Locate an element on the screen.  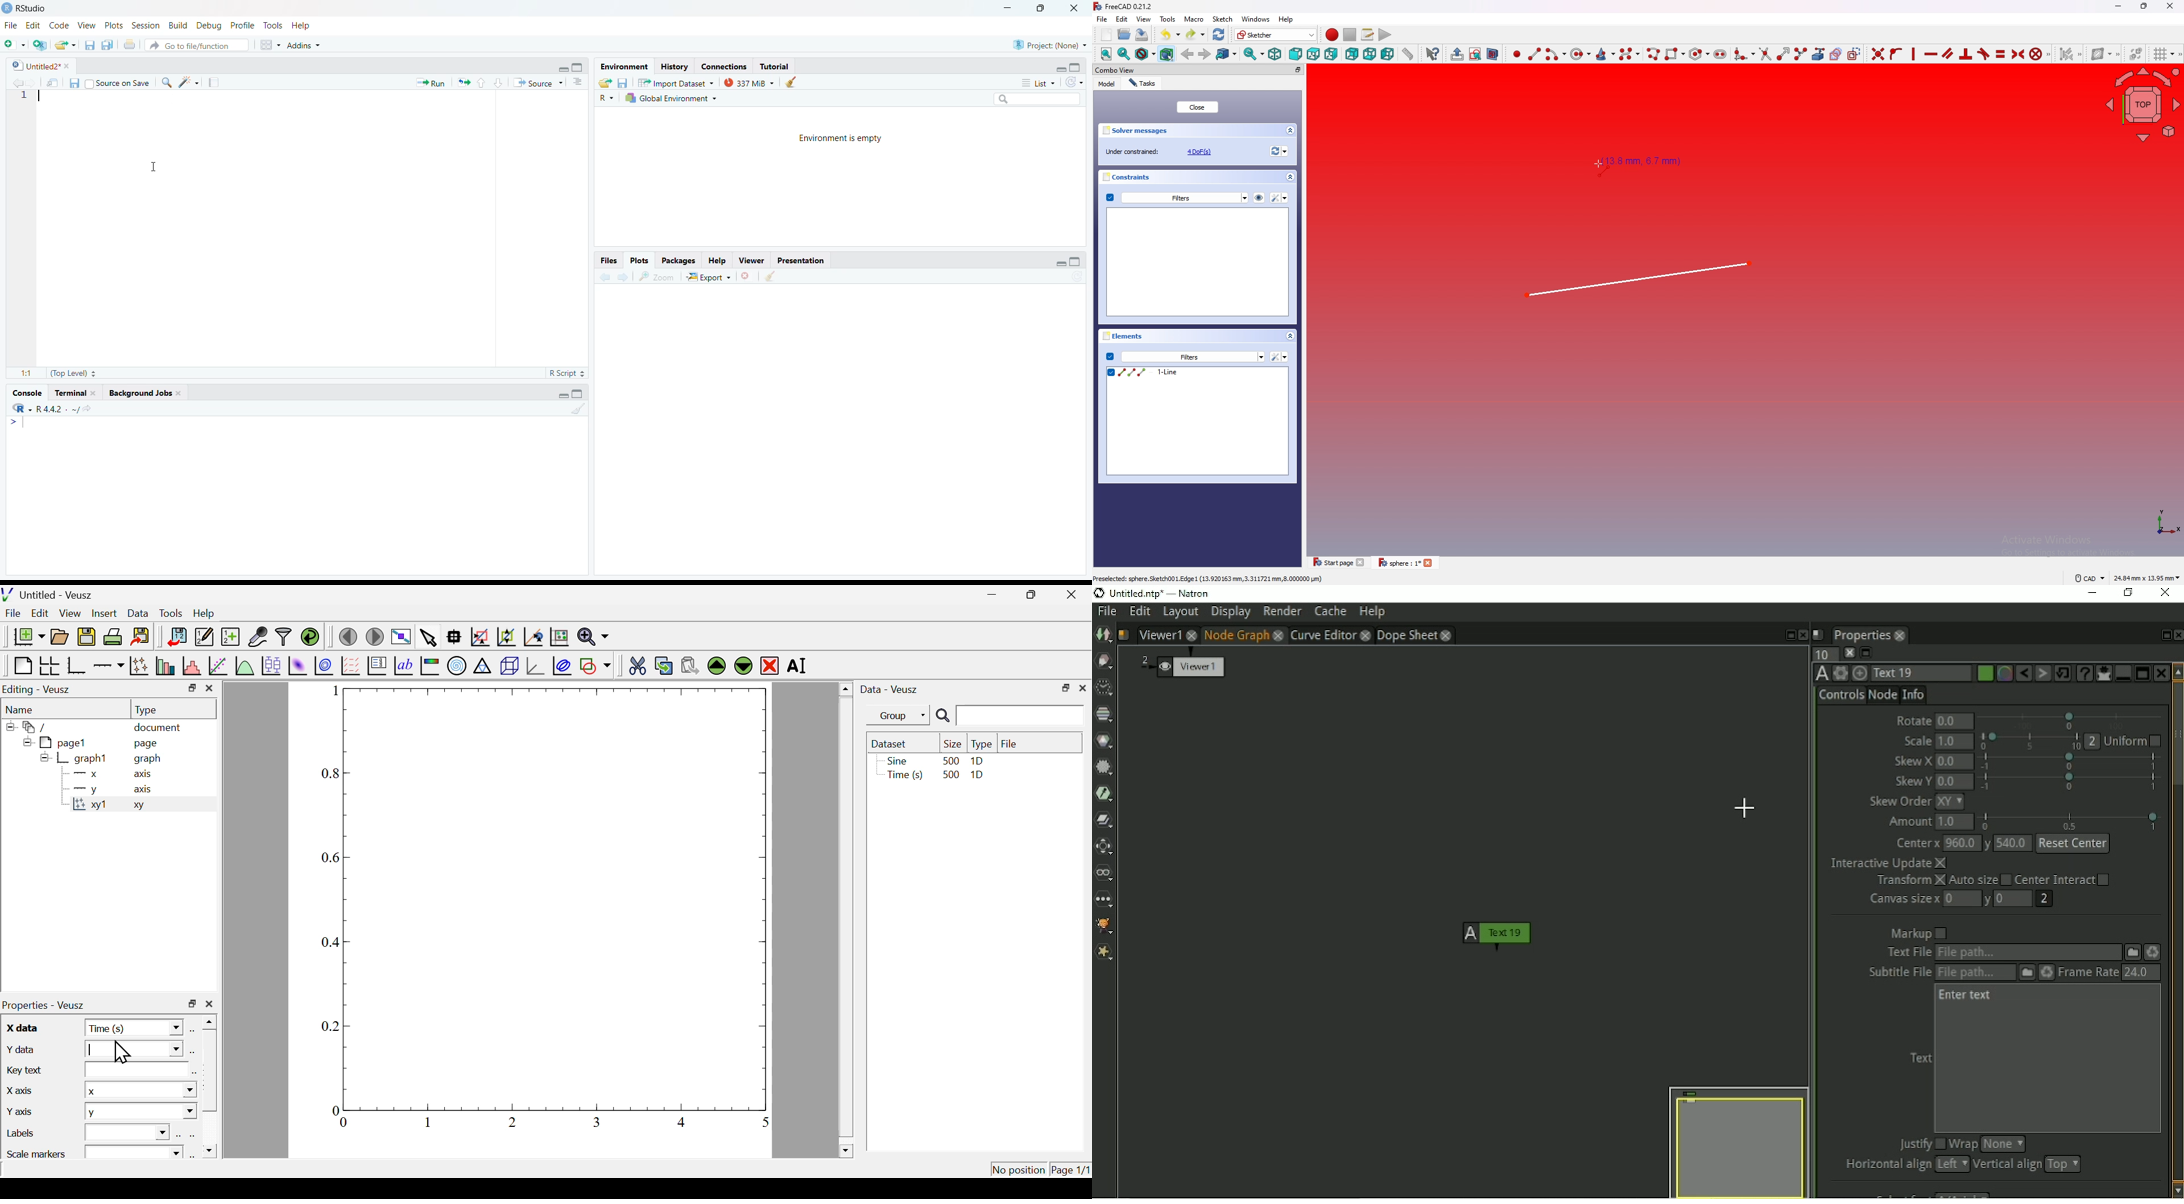
Debug is located at coordinates (209, 25).